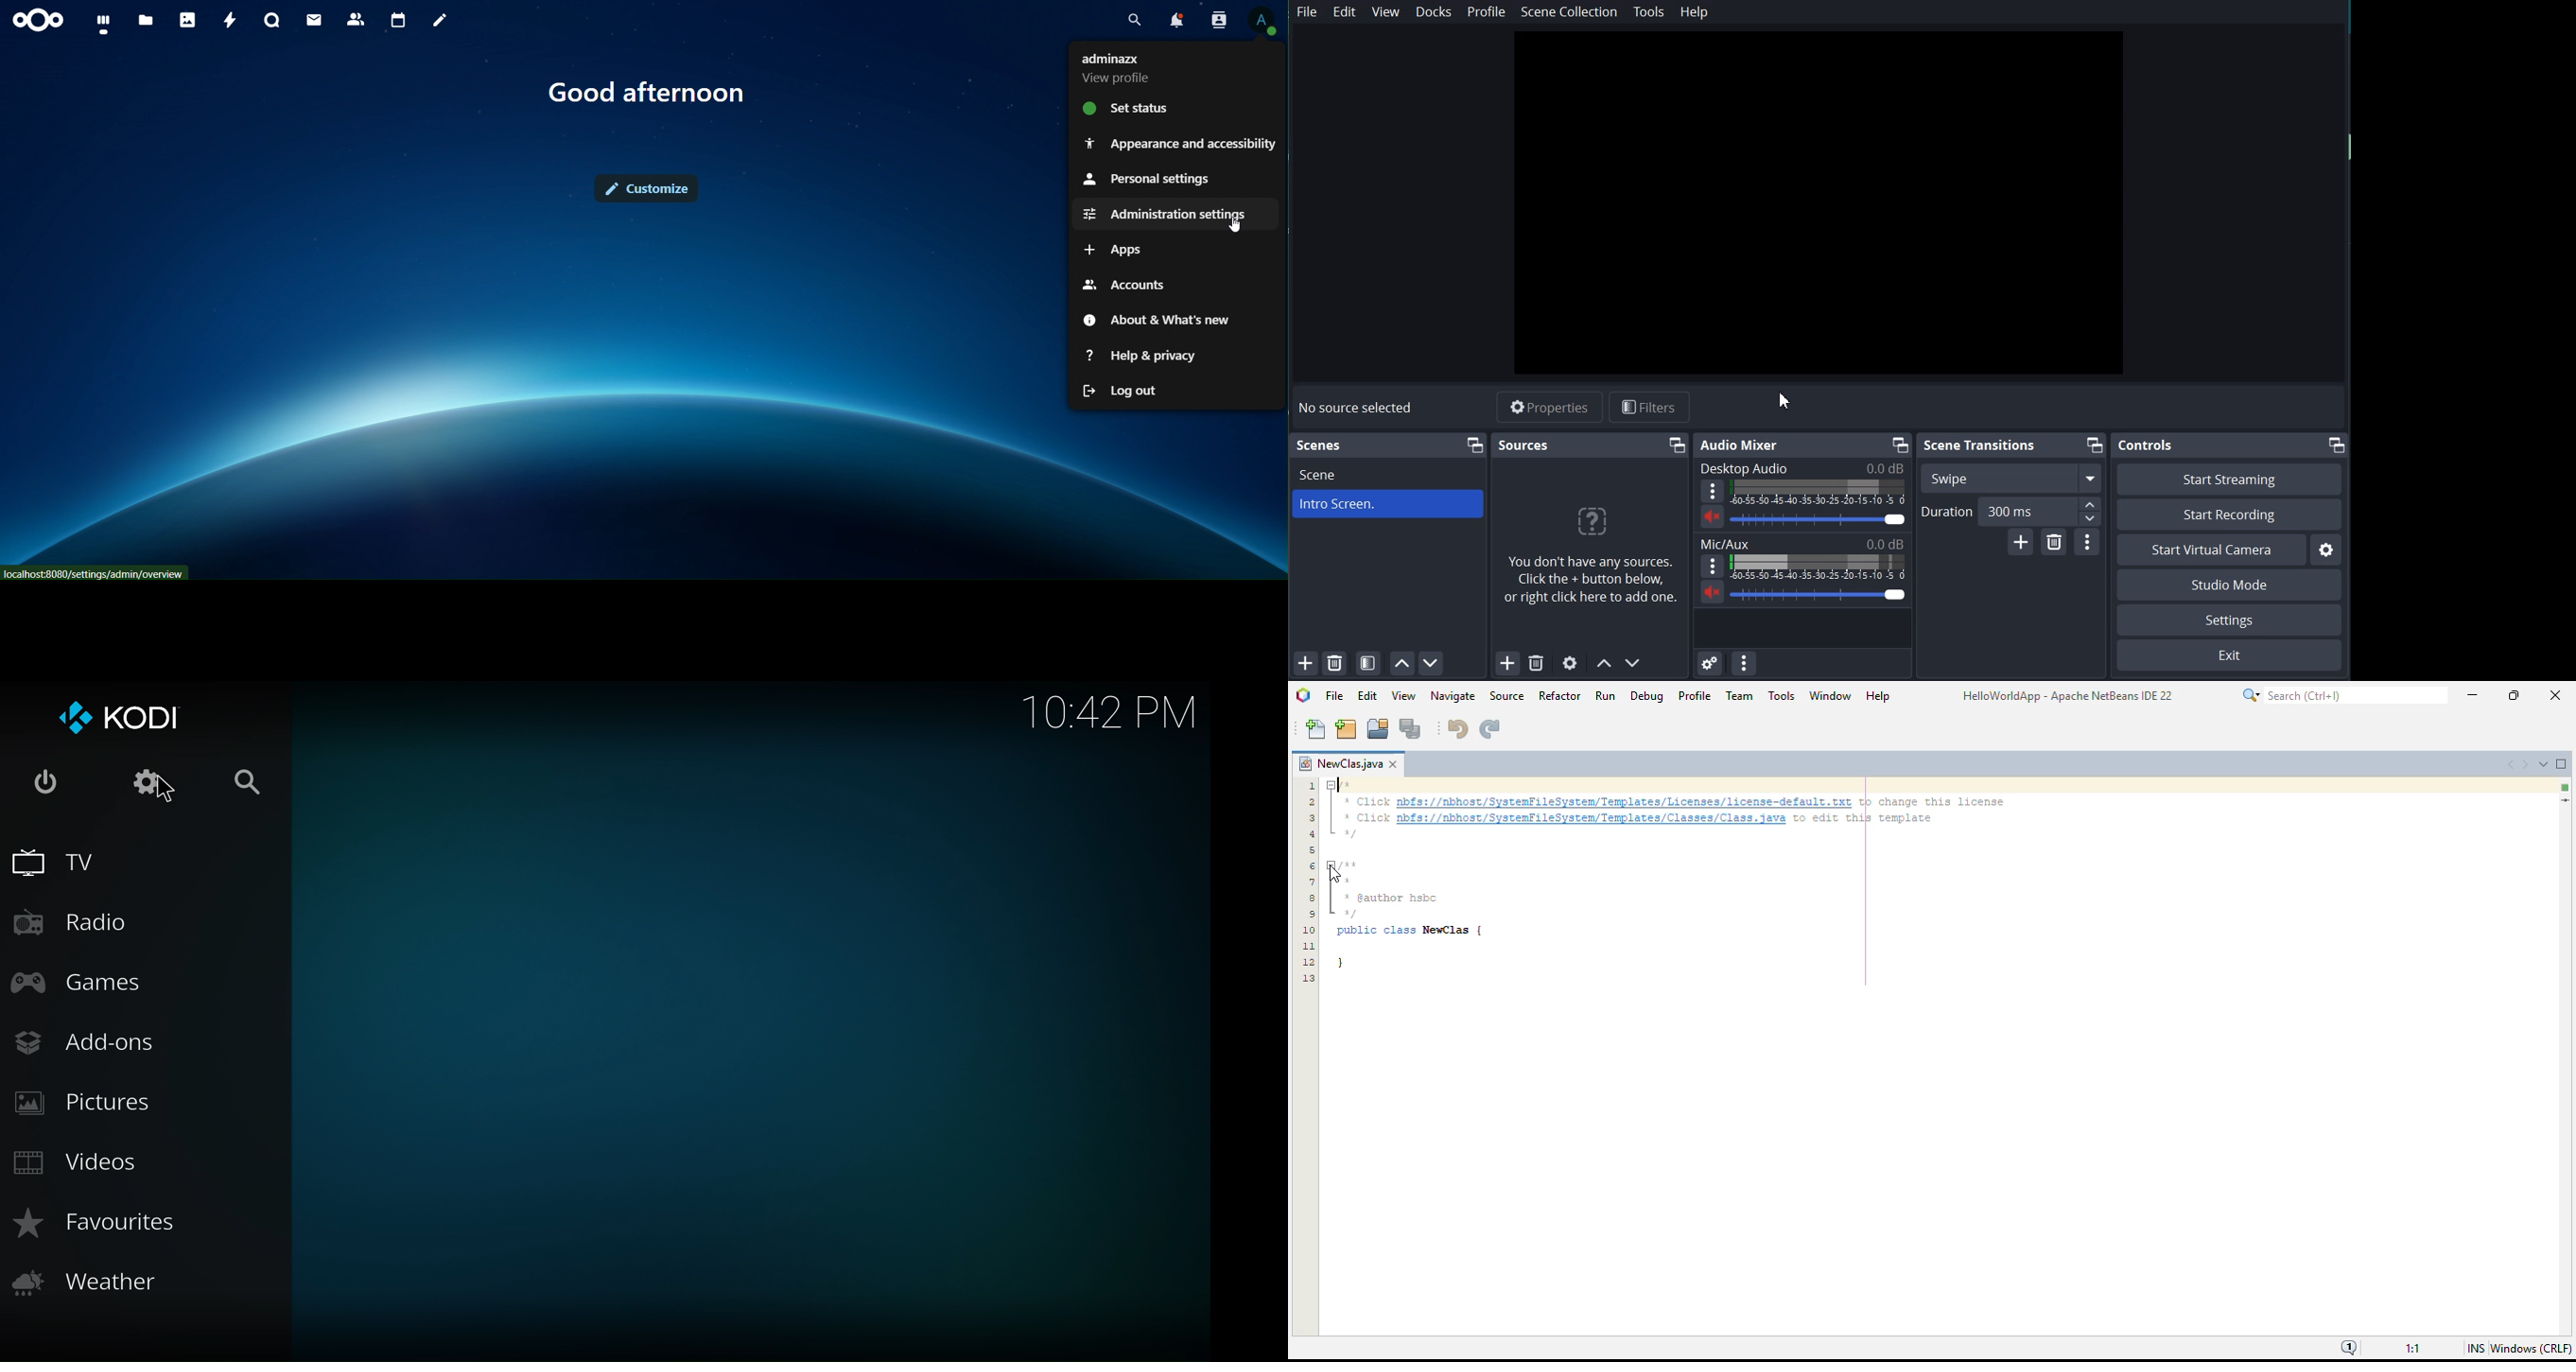 Image resolution: width=2576 pixels, height=1372 pixels. I want to click on help & privacy, so click(1138, 355).